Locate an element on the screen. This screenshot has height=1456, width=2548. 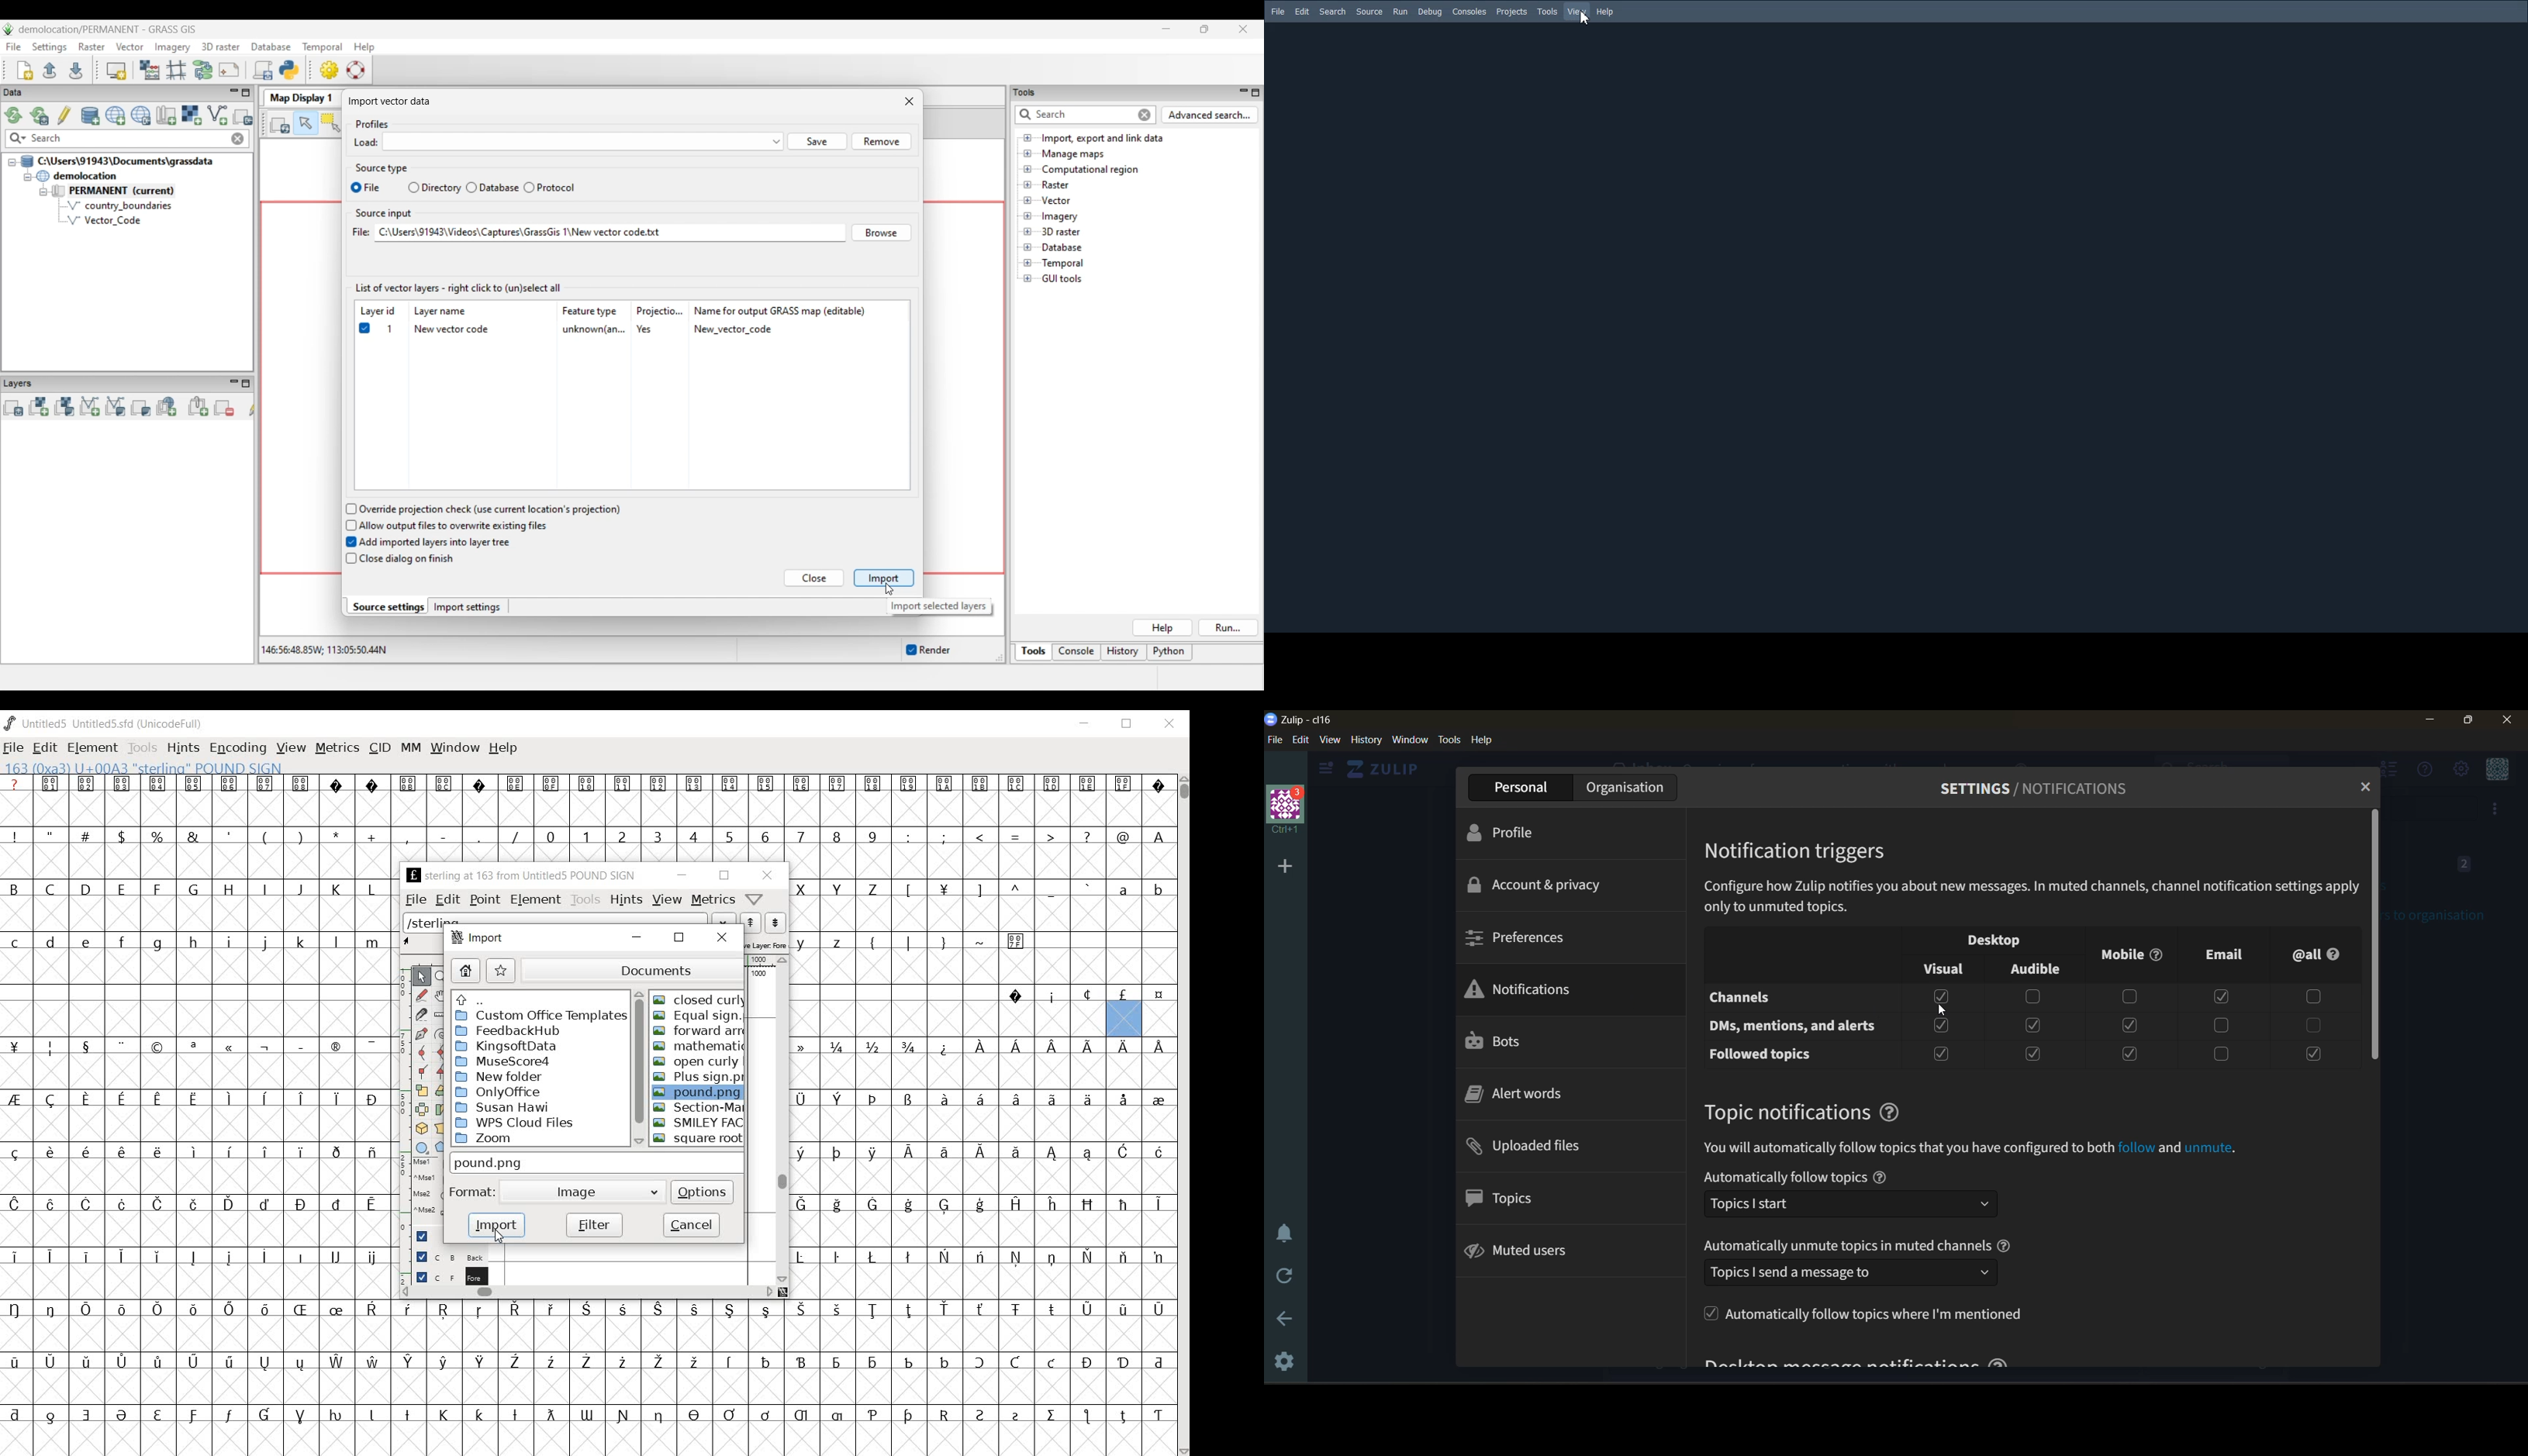
Symbol is located at coordinates (480, 1311).